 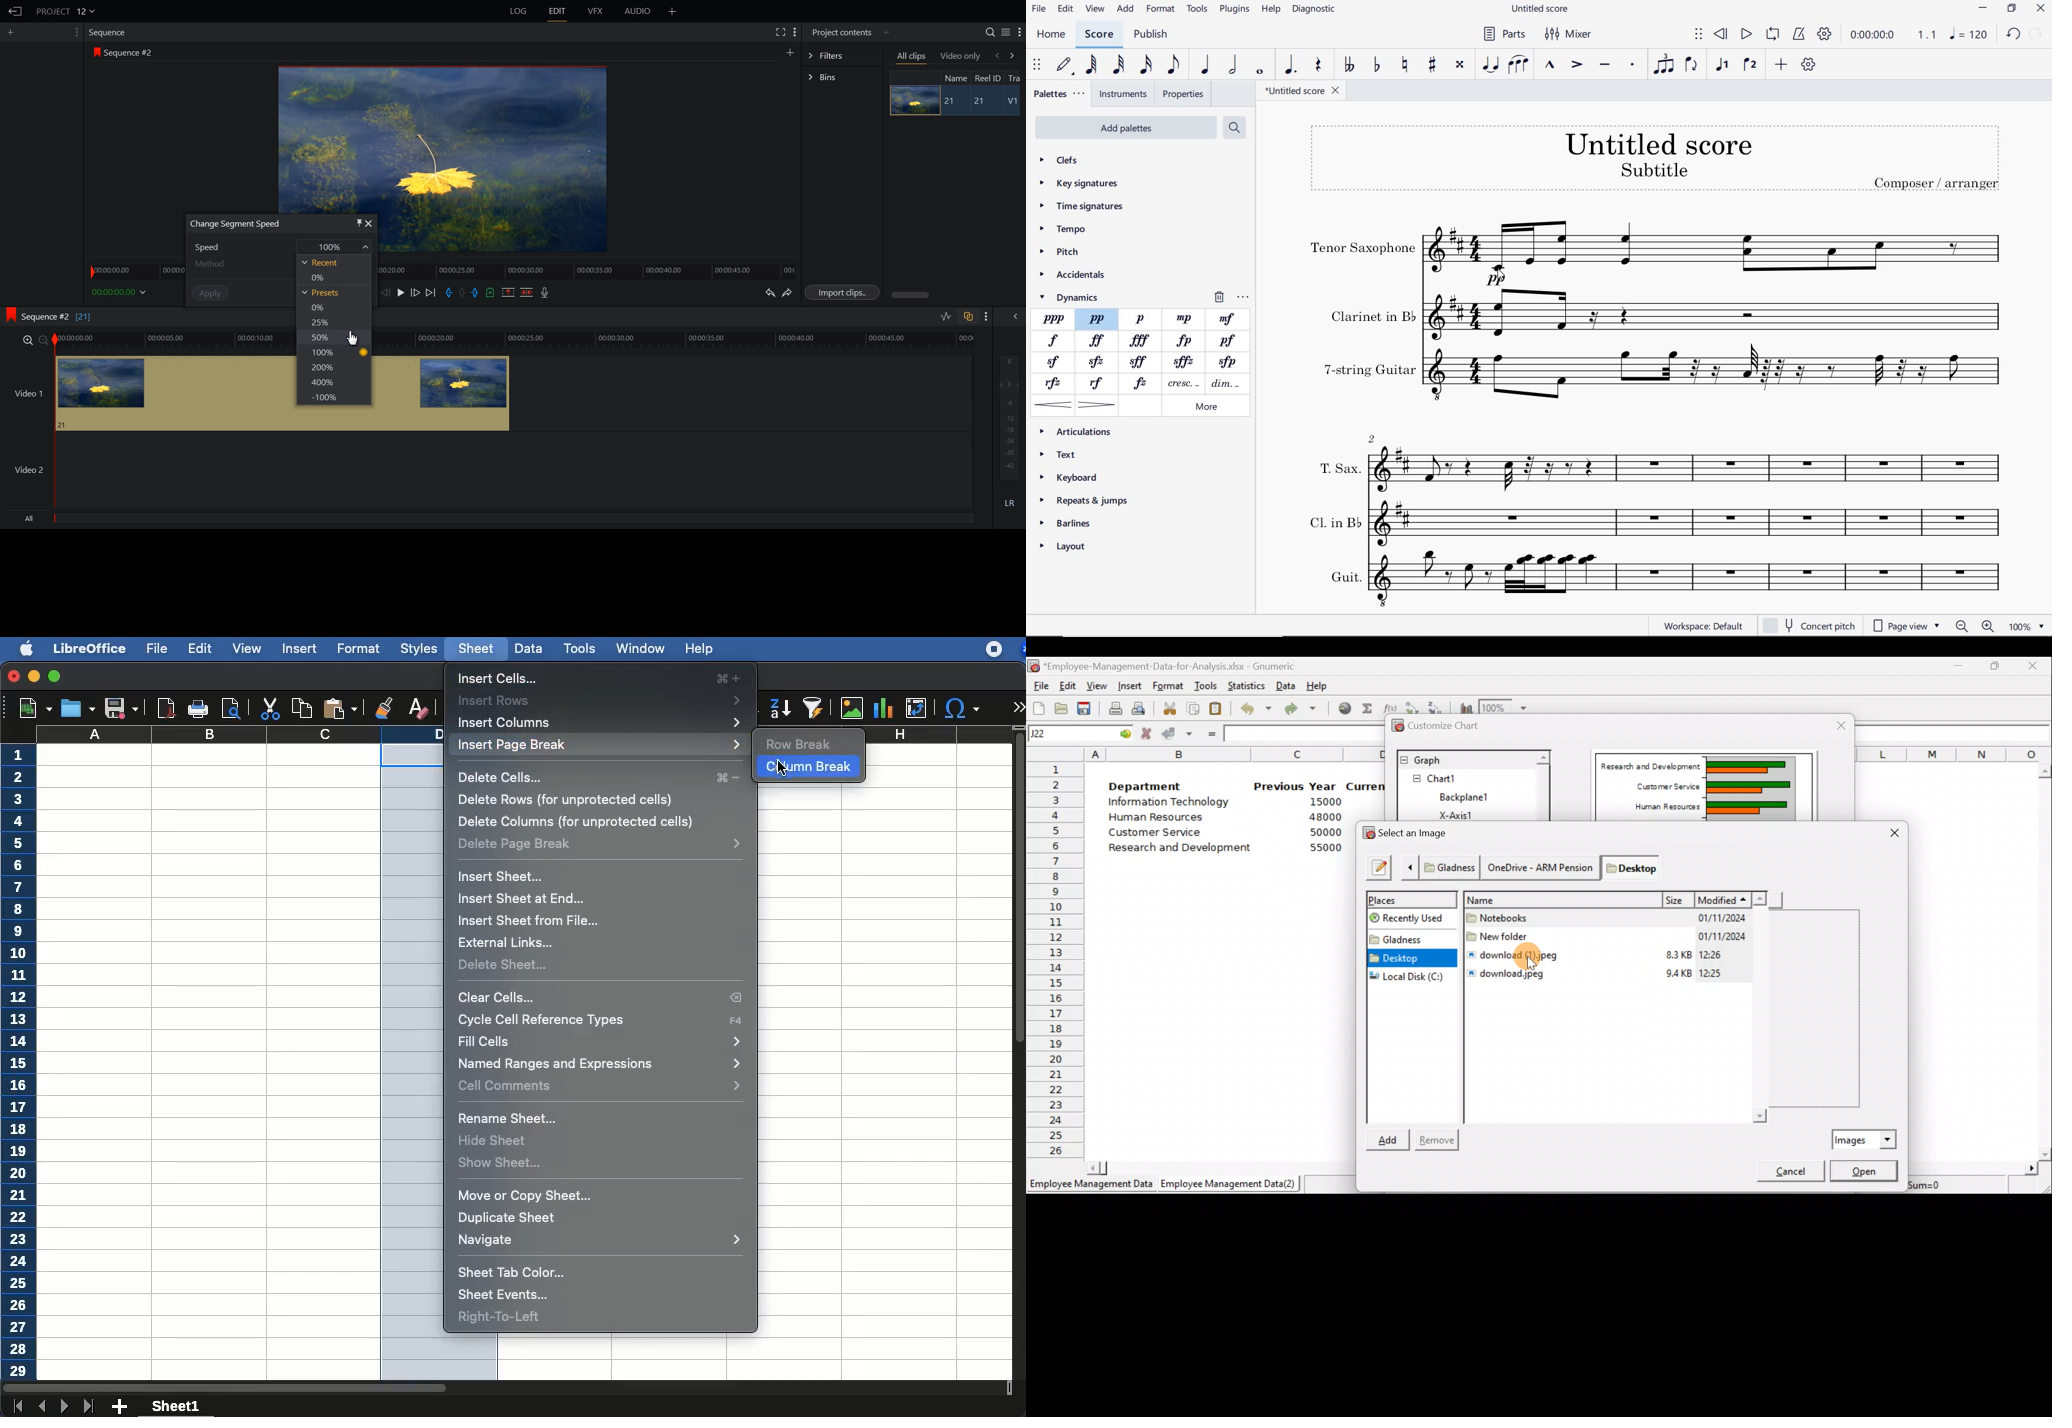 What do you see at coordinates (1247, 683) in the screenshot?
I see `Statistics` at bounding box center [1247, 683].